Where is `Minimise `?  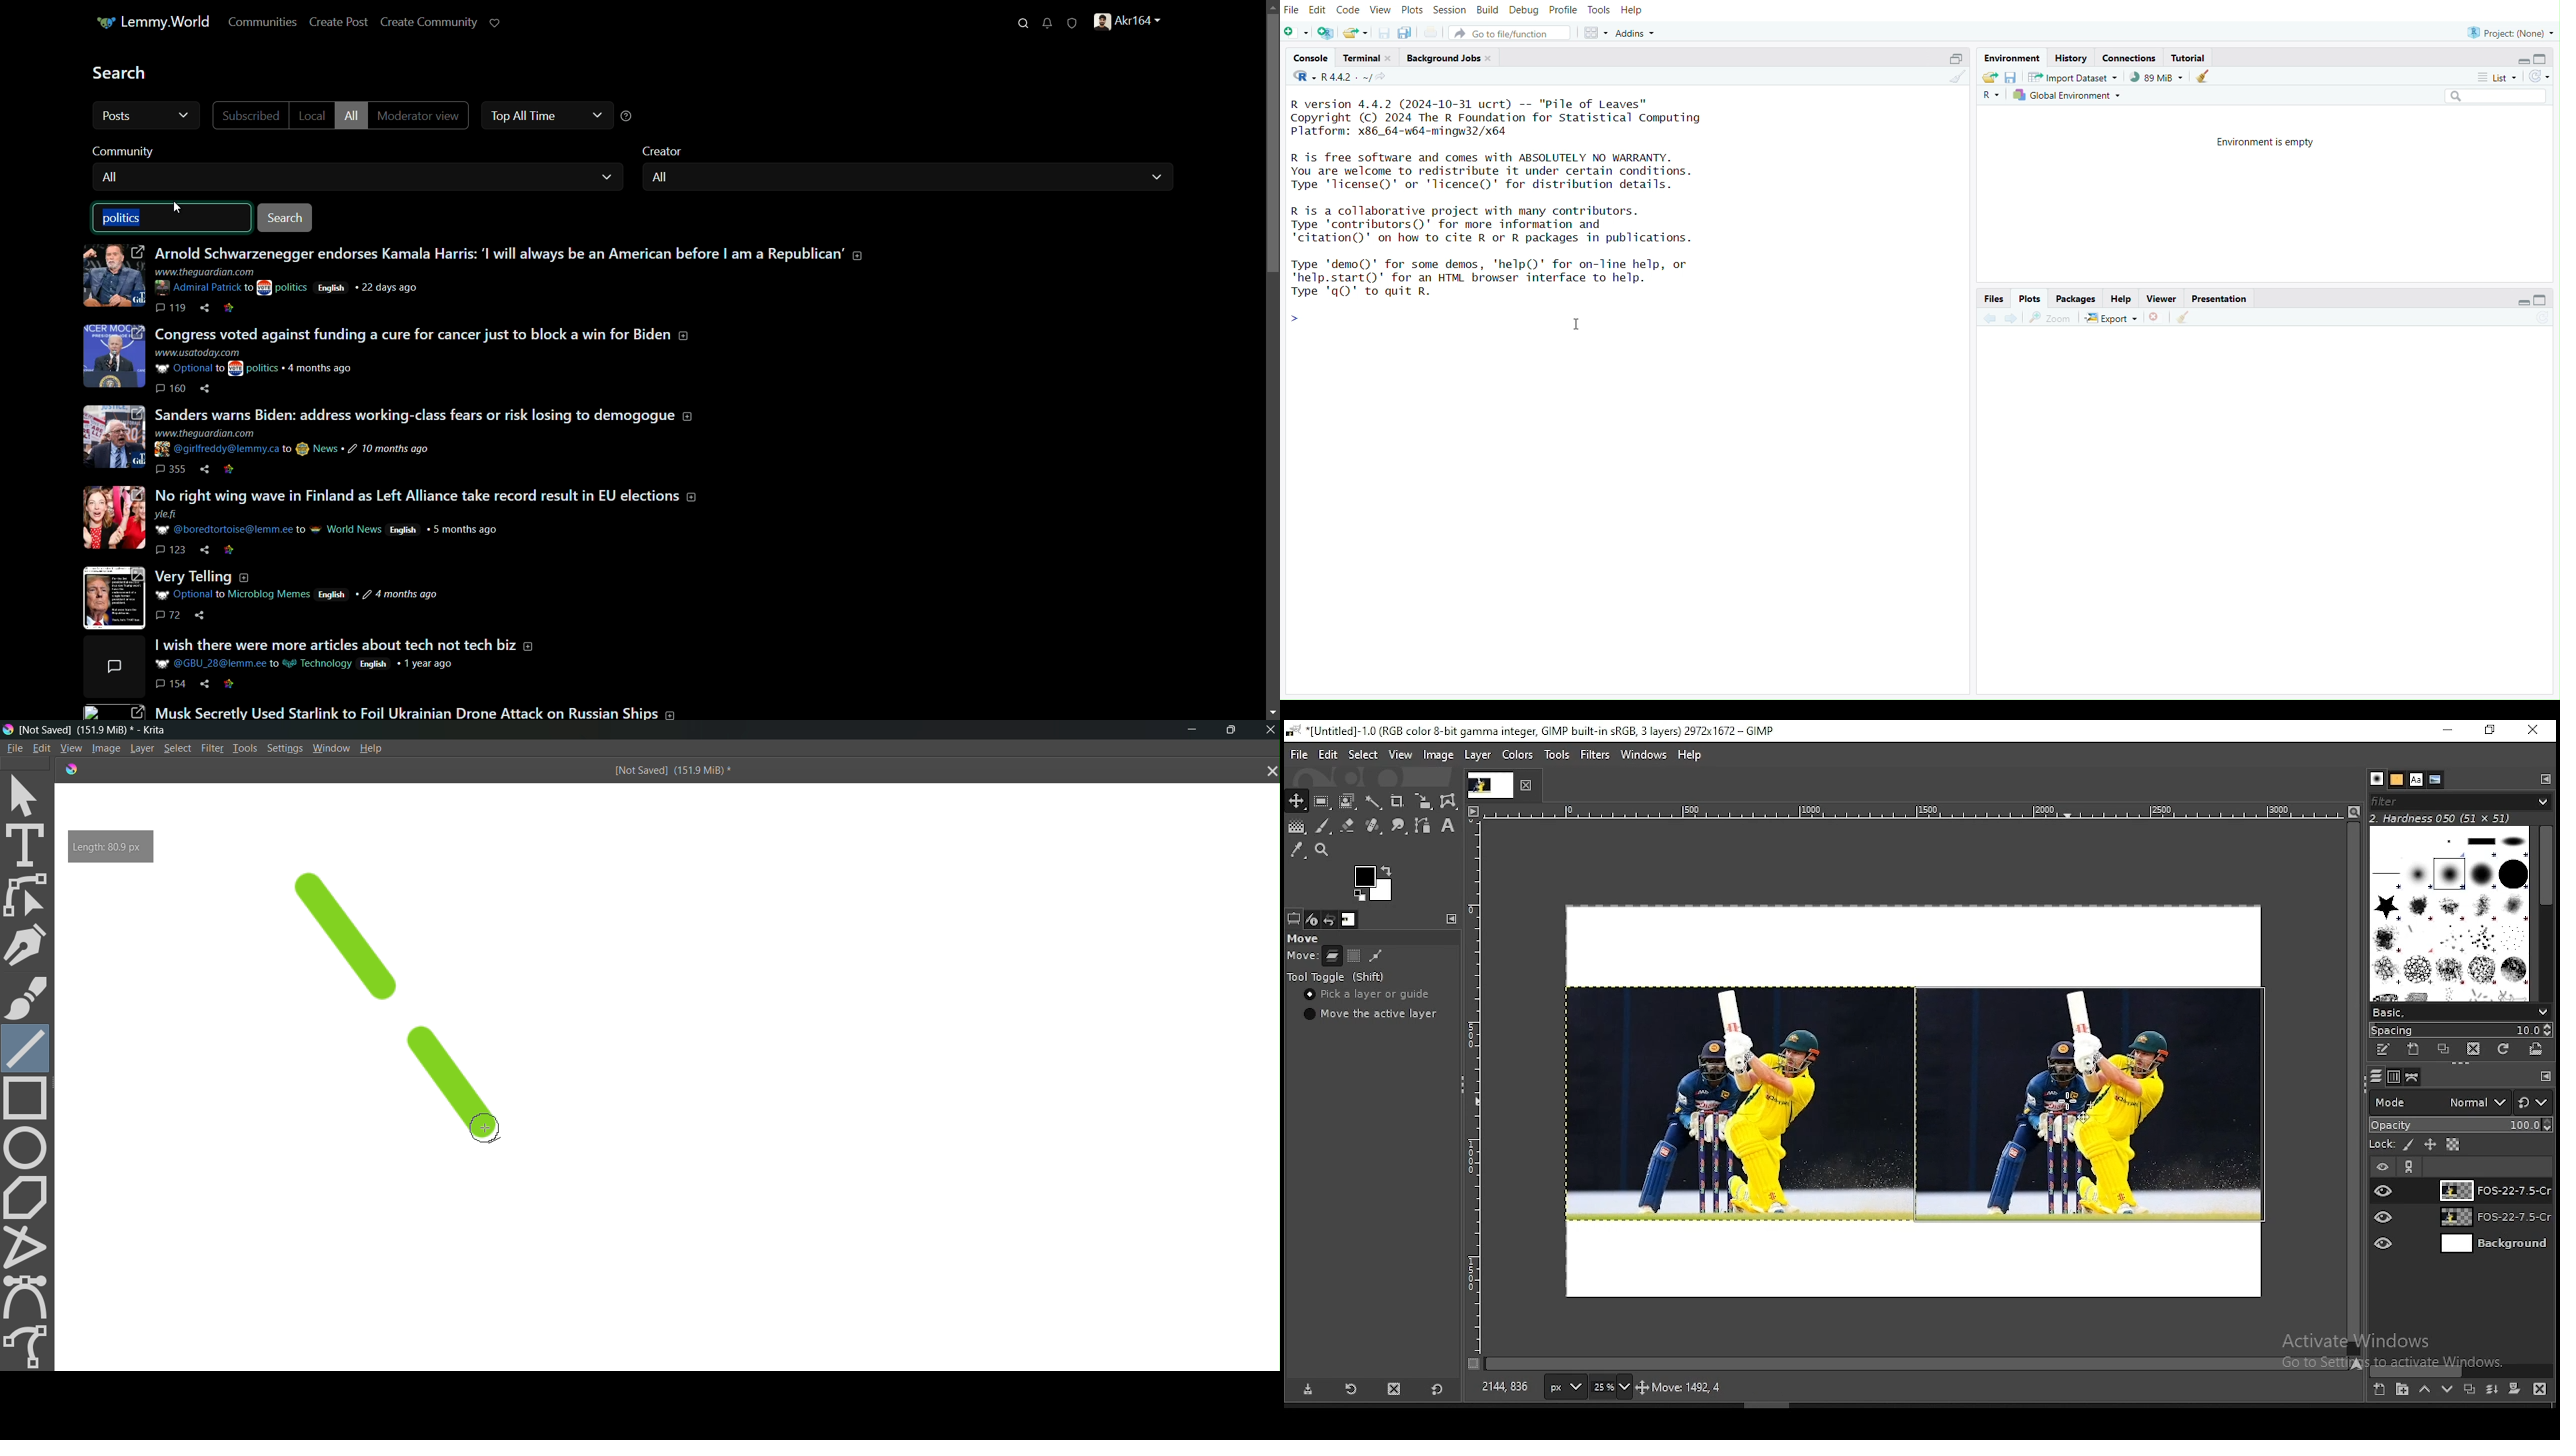
Minimise  is located at coordinates (2447, 730).